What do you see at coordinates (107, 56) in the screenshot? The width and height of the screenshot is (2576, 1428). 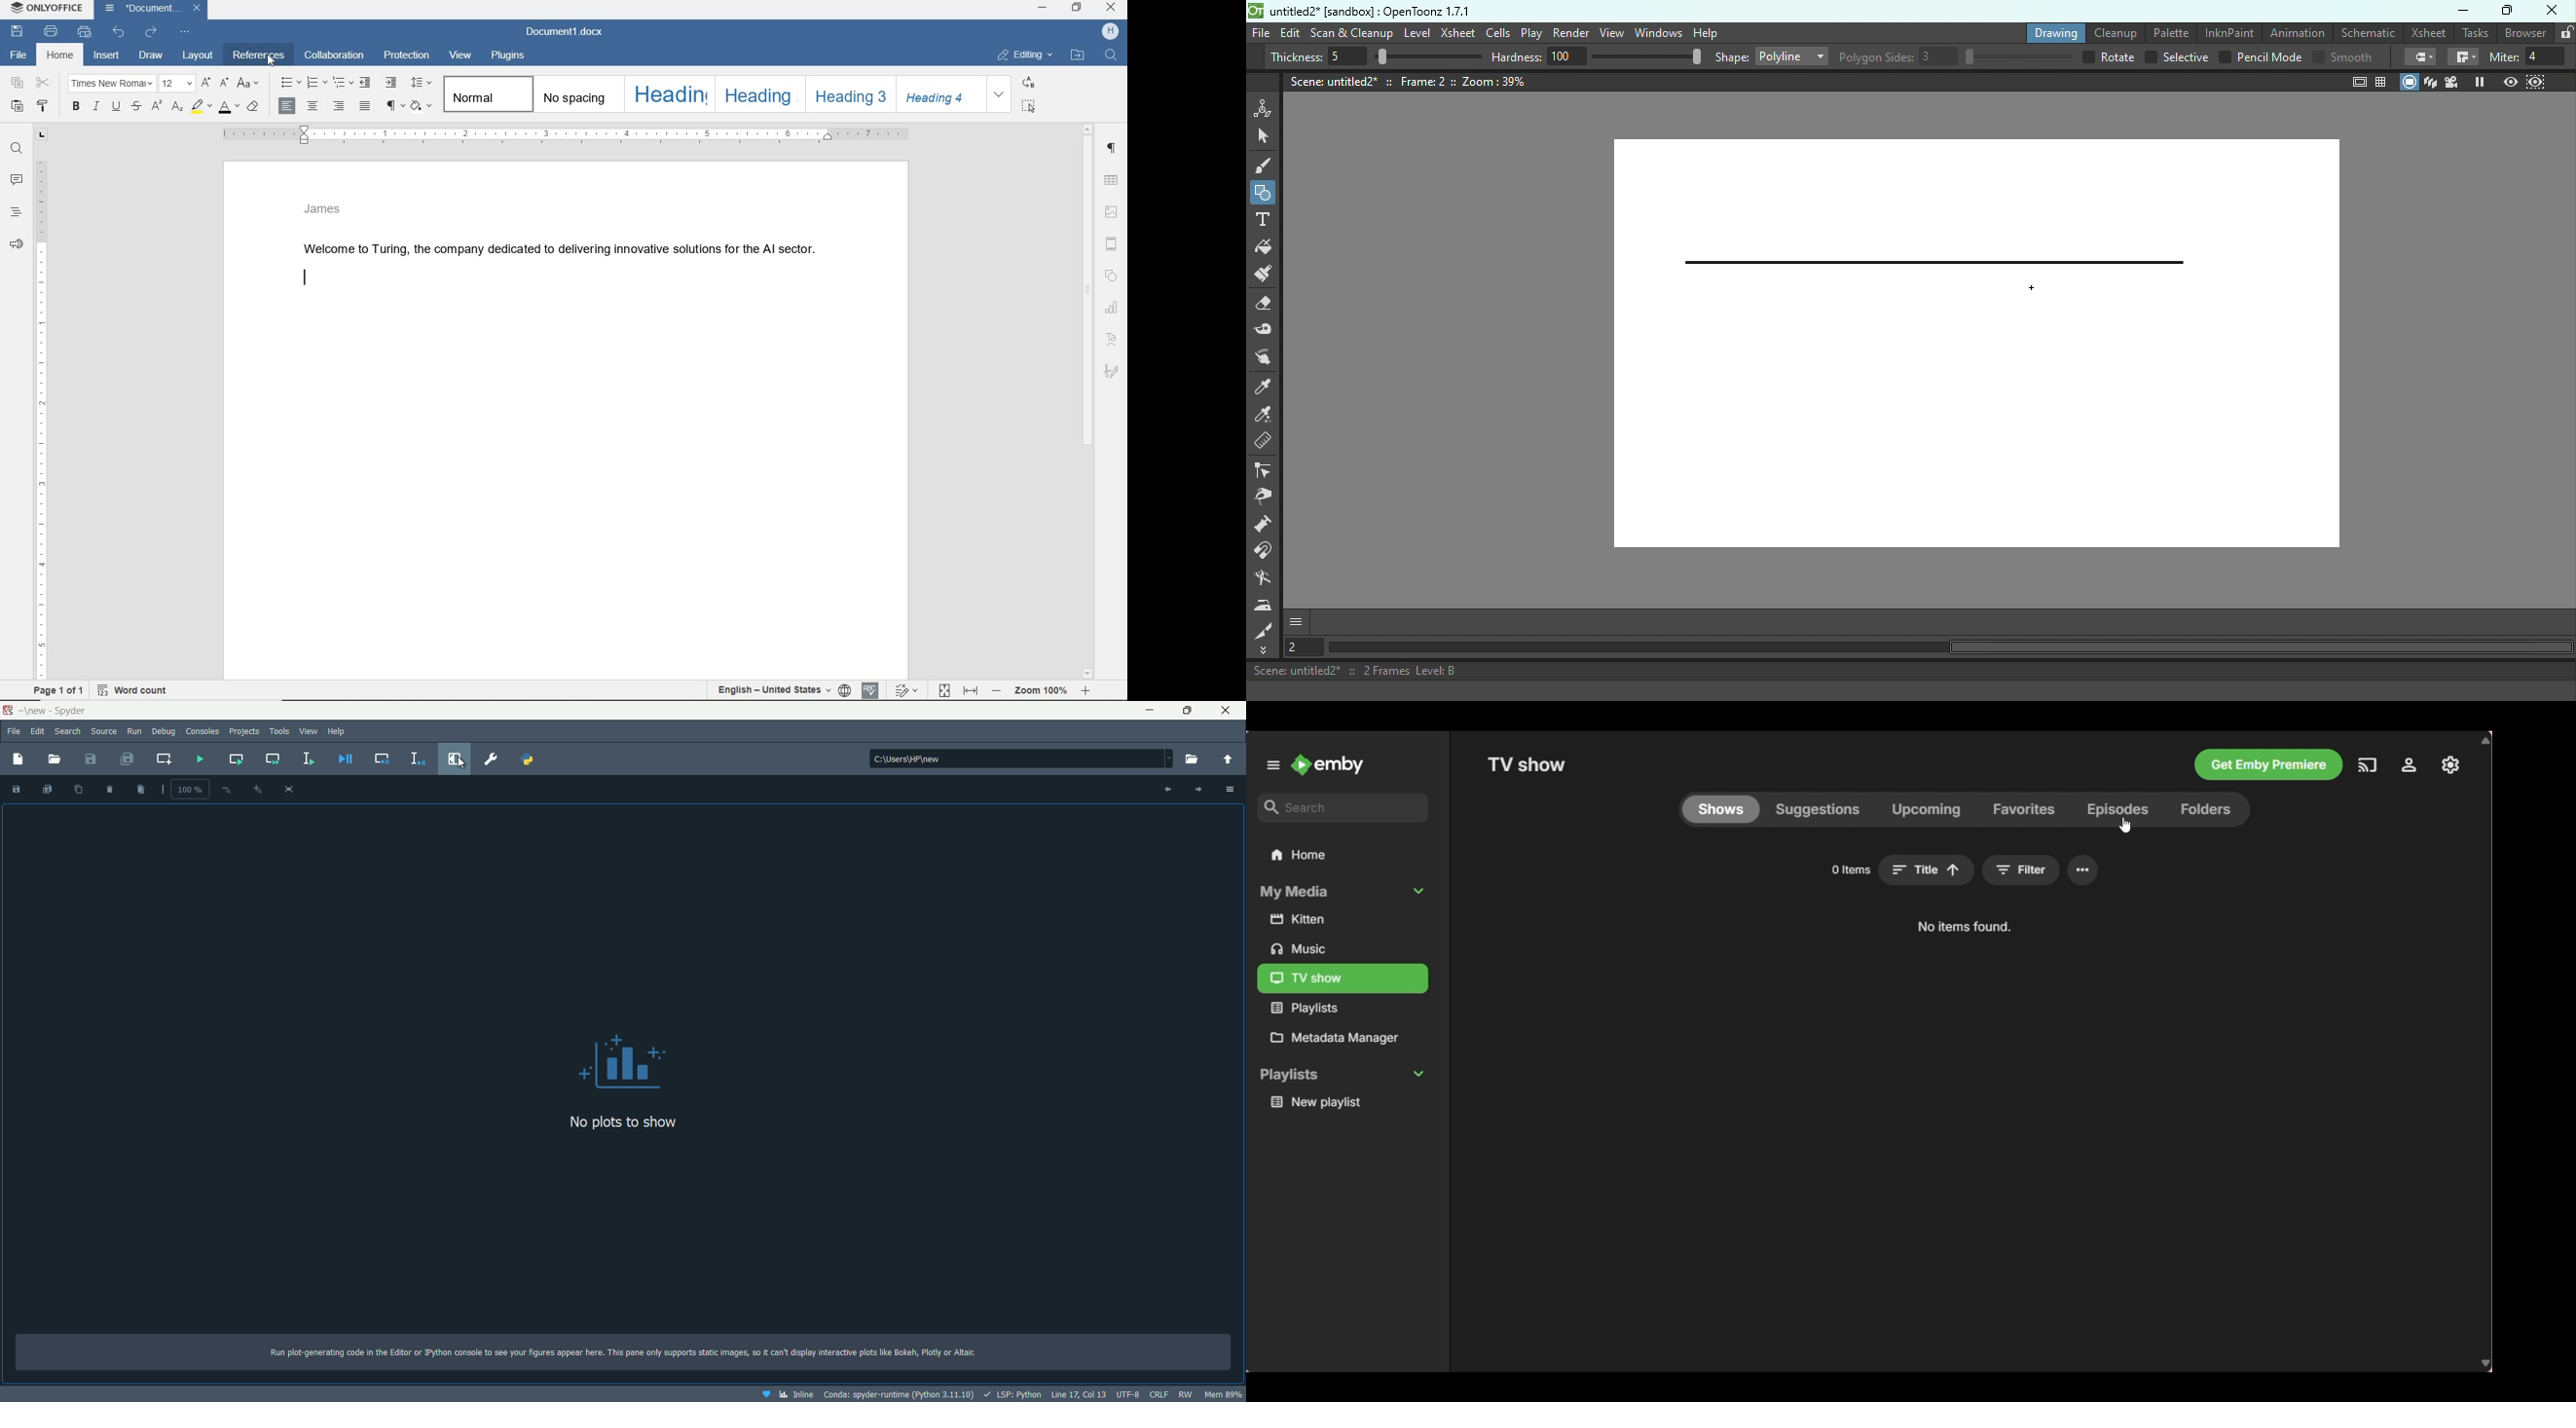 I see `insert` at bounding box center [107, 56].